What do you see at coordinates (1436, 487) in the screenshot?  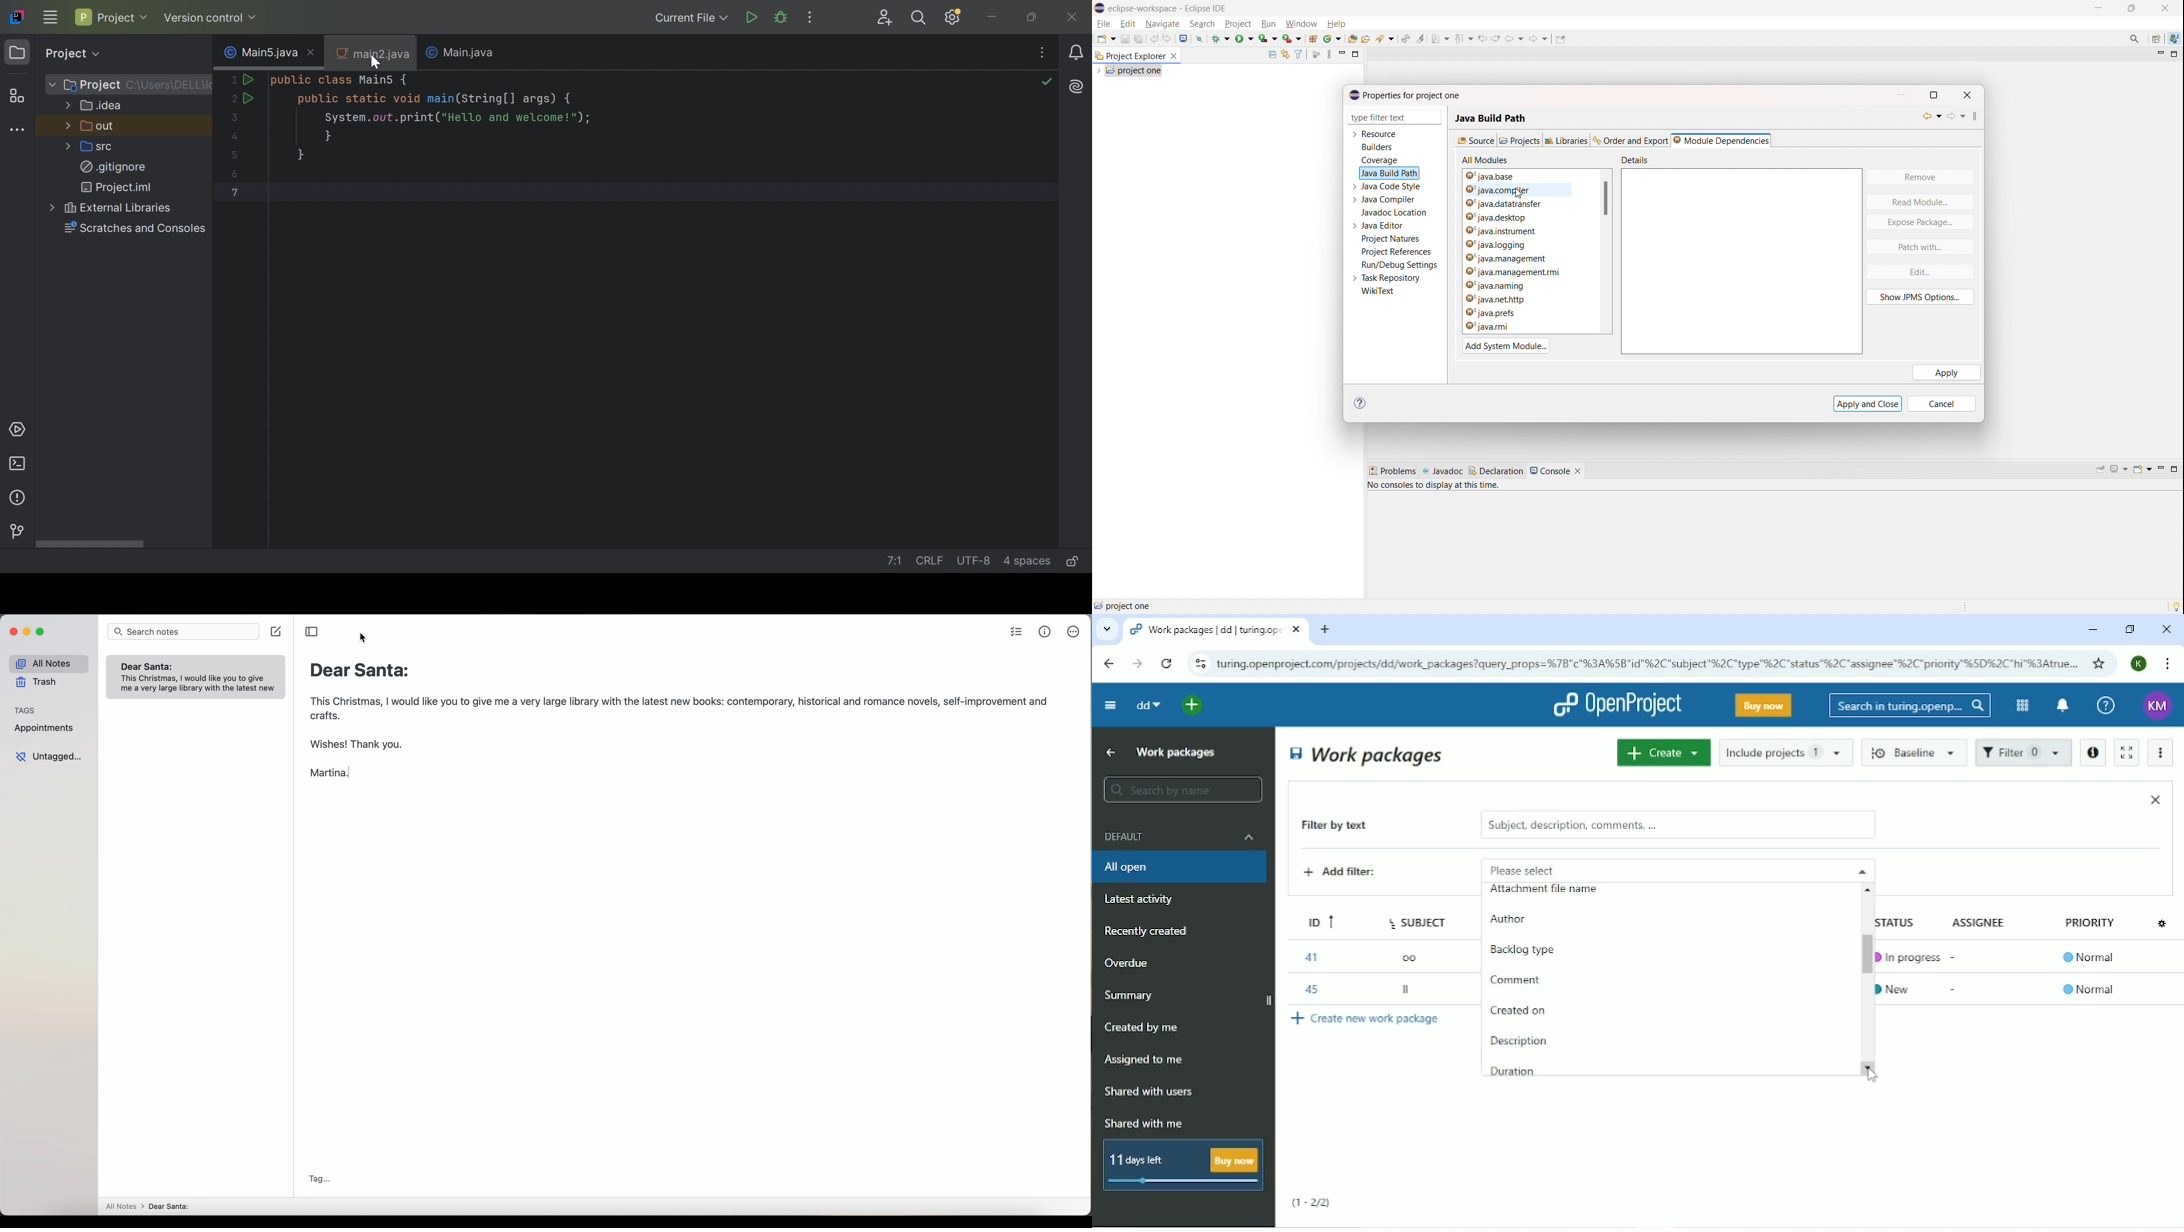 I see `no consoles to display at this time. ` at bounding box center [1436, 487].